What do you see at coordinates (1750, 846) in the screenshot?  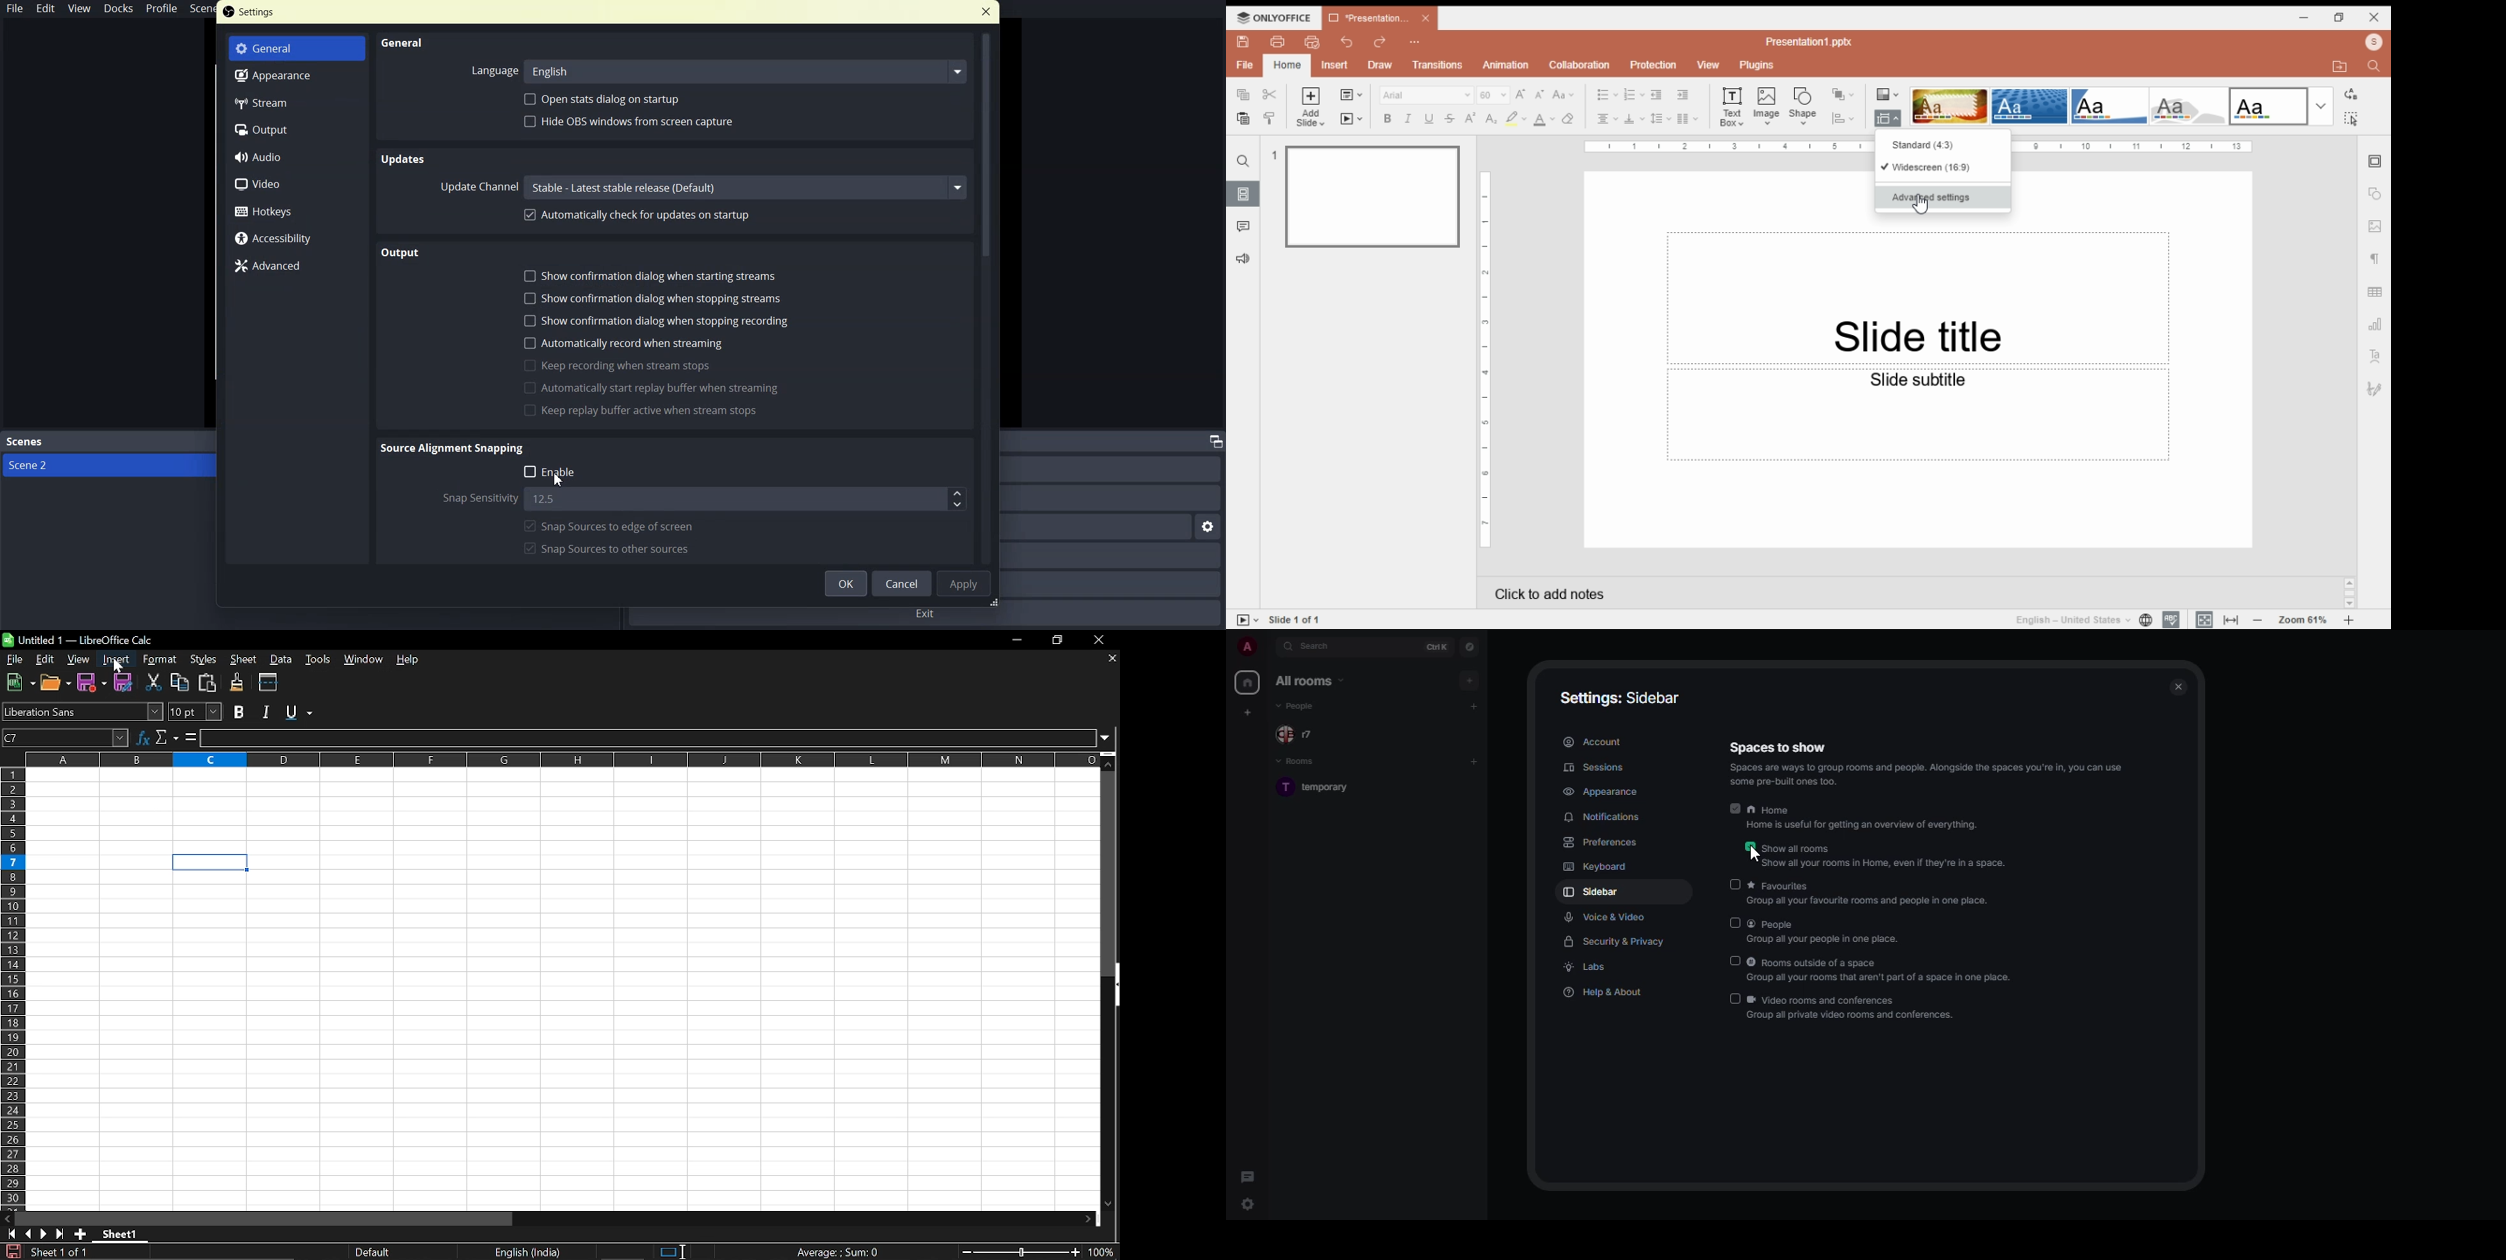 I see `enabled` at bounding box center [1750, 846].